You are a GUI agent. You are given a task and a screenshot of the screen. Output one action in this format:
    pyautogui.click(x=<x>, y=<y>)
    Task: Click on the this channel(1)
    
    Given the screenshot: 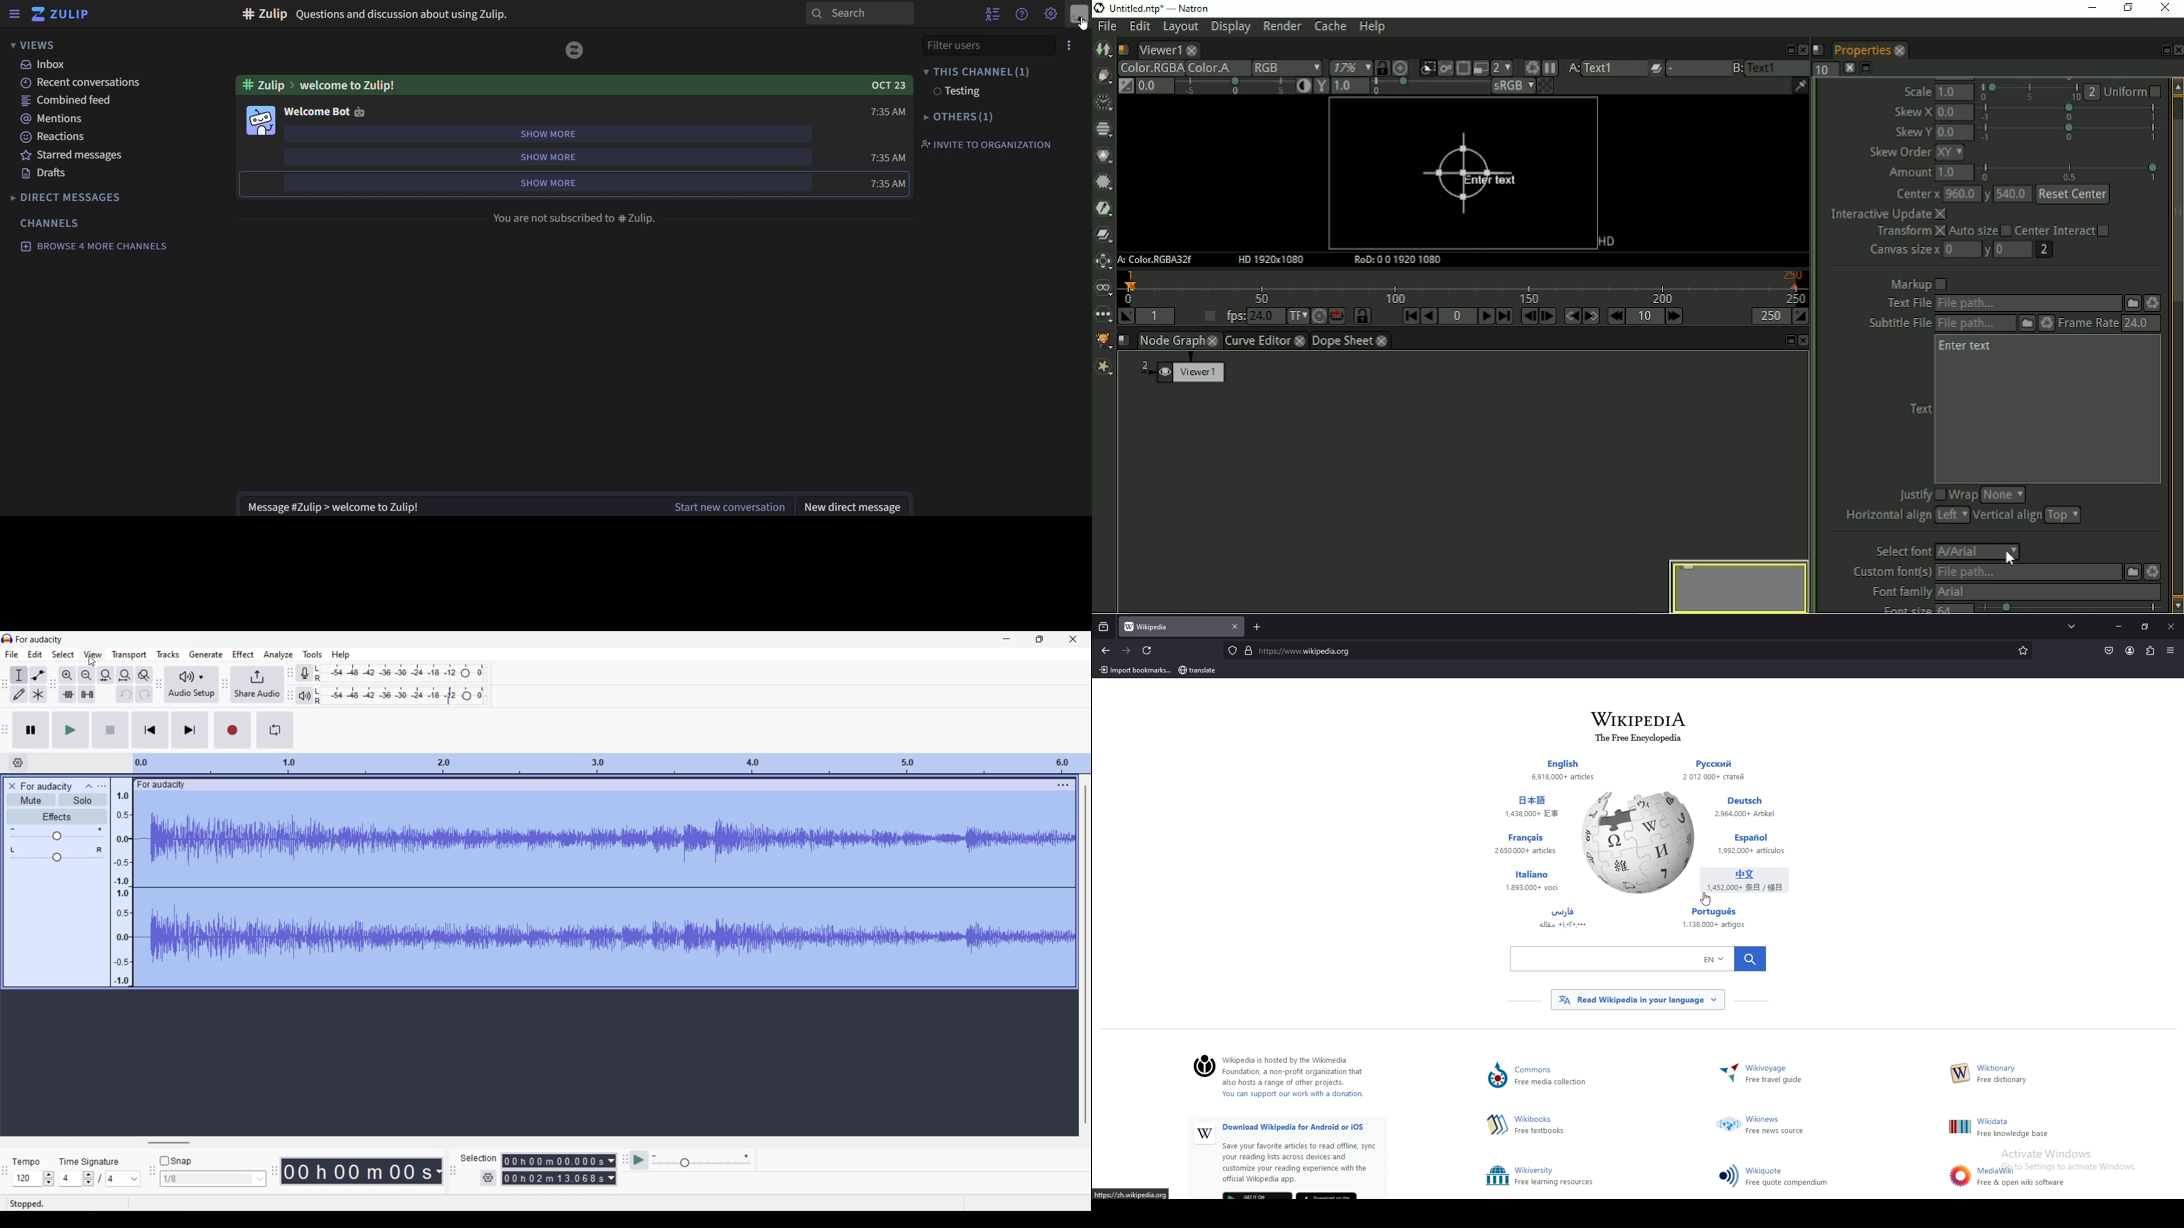 What is the action you would take?
    pyautogui.click(x=976, y=70)
    